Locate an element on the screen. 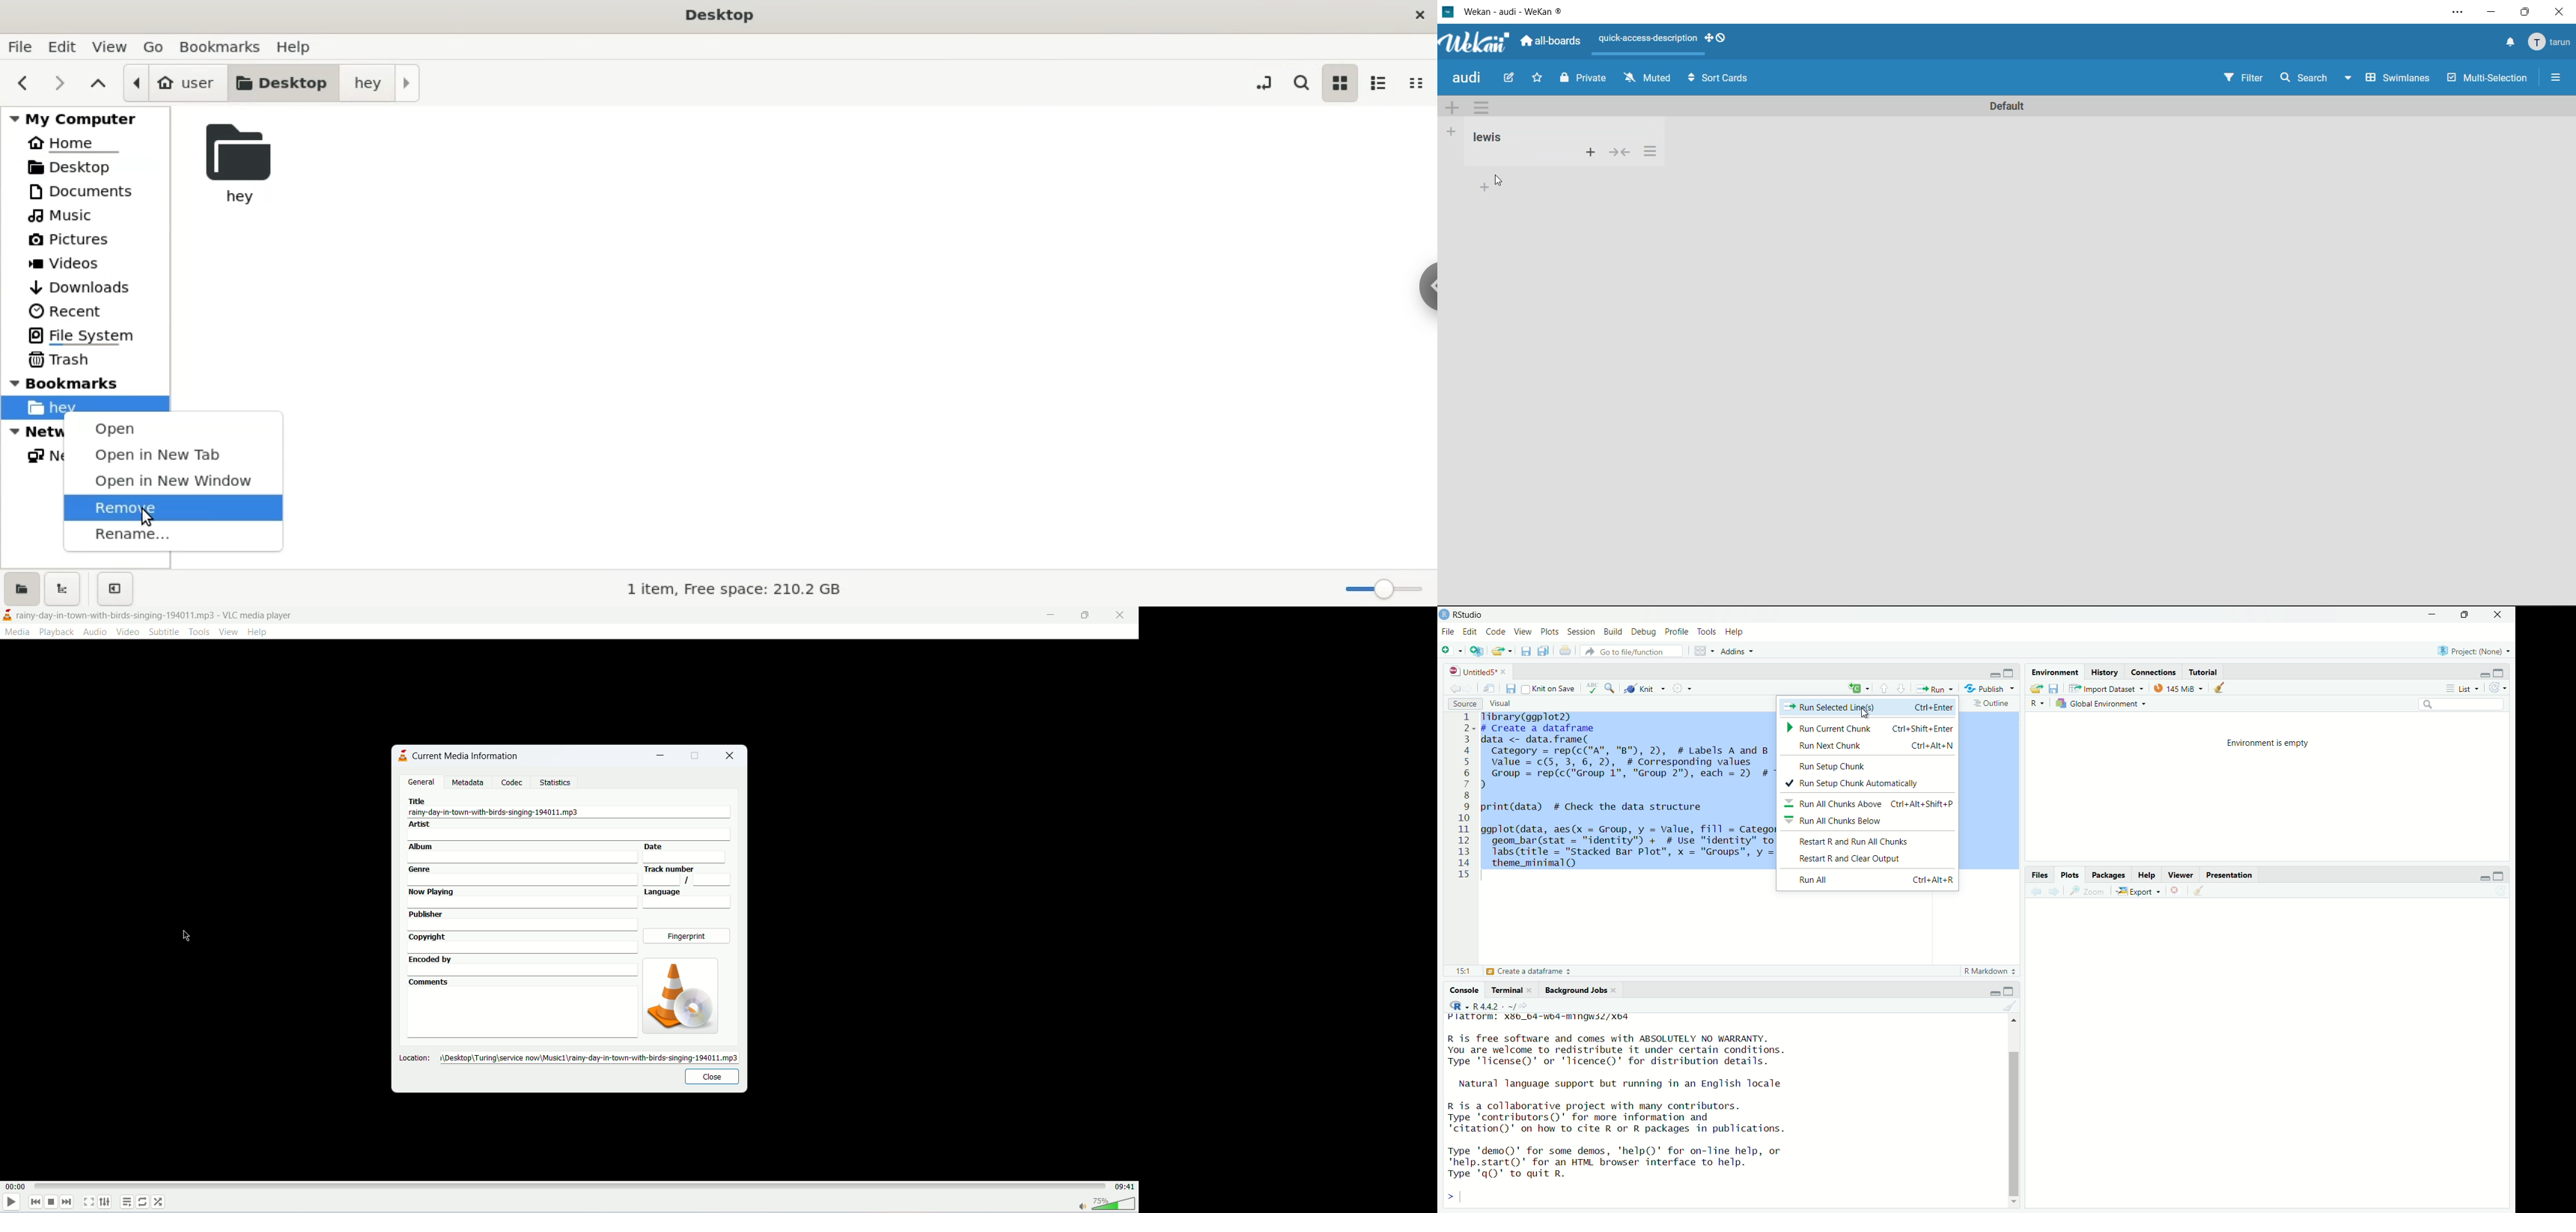 This screenshot has width=2576, height=1232. Background Jobs is located at coordinates (1578, 989).